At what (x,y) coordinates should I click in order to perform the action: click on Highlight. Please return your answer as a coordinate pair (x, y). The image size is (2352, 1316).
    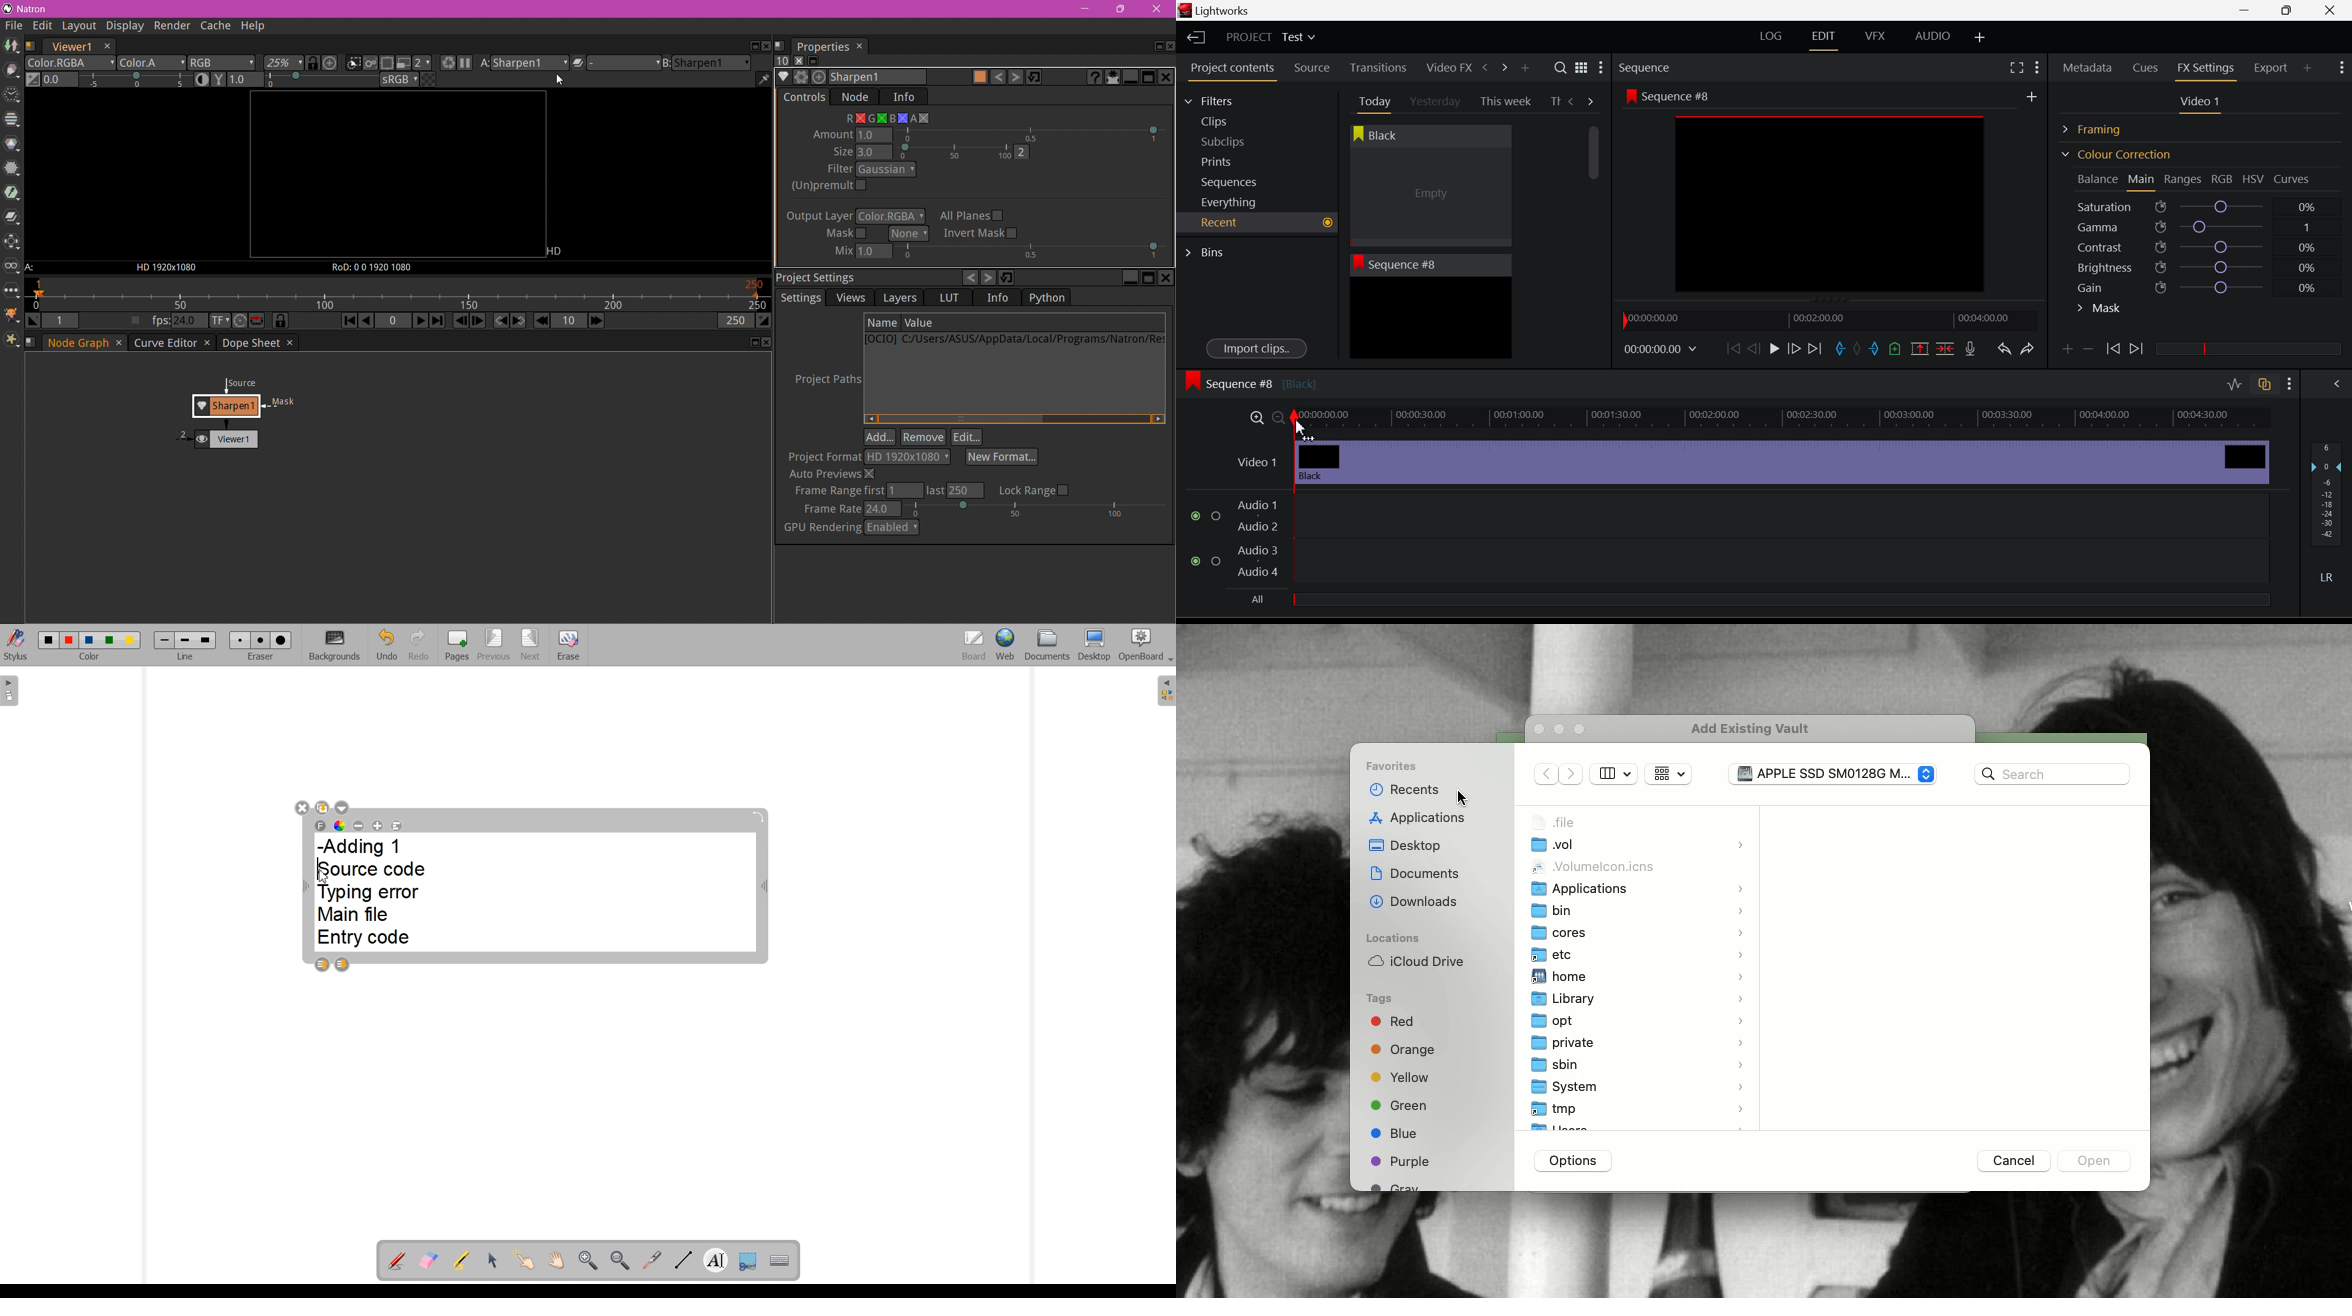
    Looking at the image, I should click on (462, 1260).